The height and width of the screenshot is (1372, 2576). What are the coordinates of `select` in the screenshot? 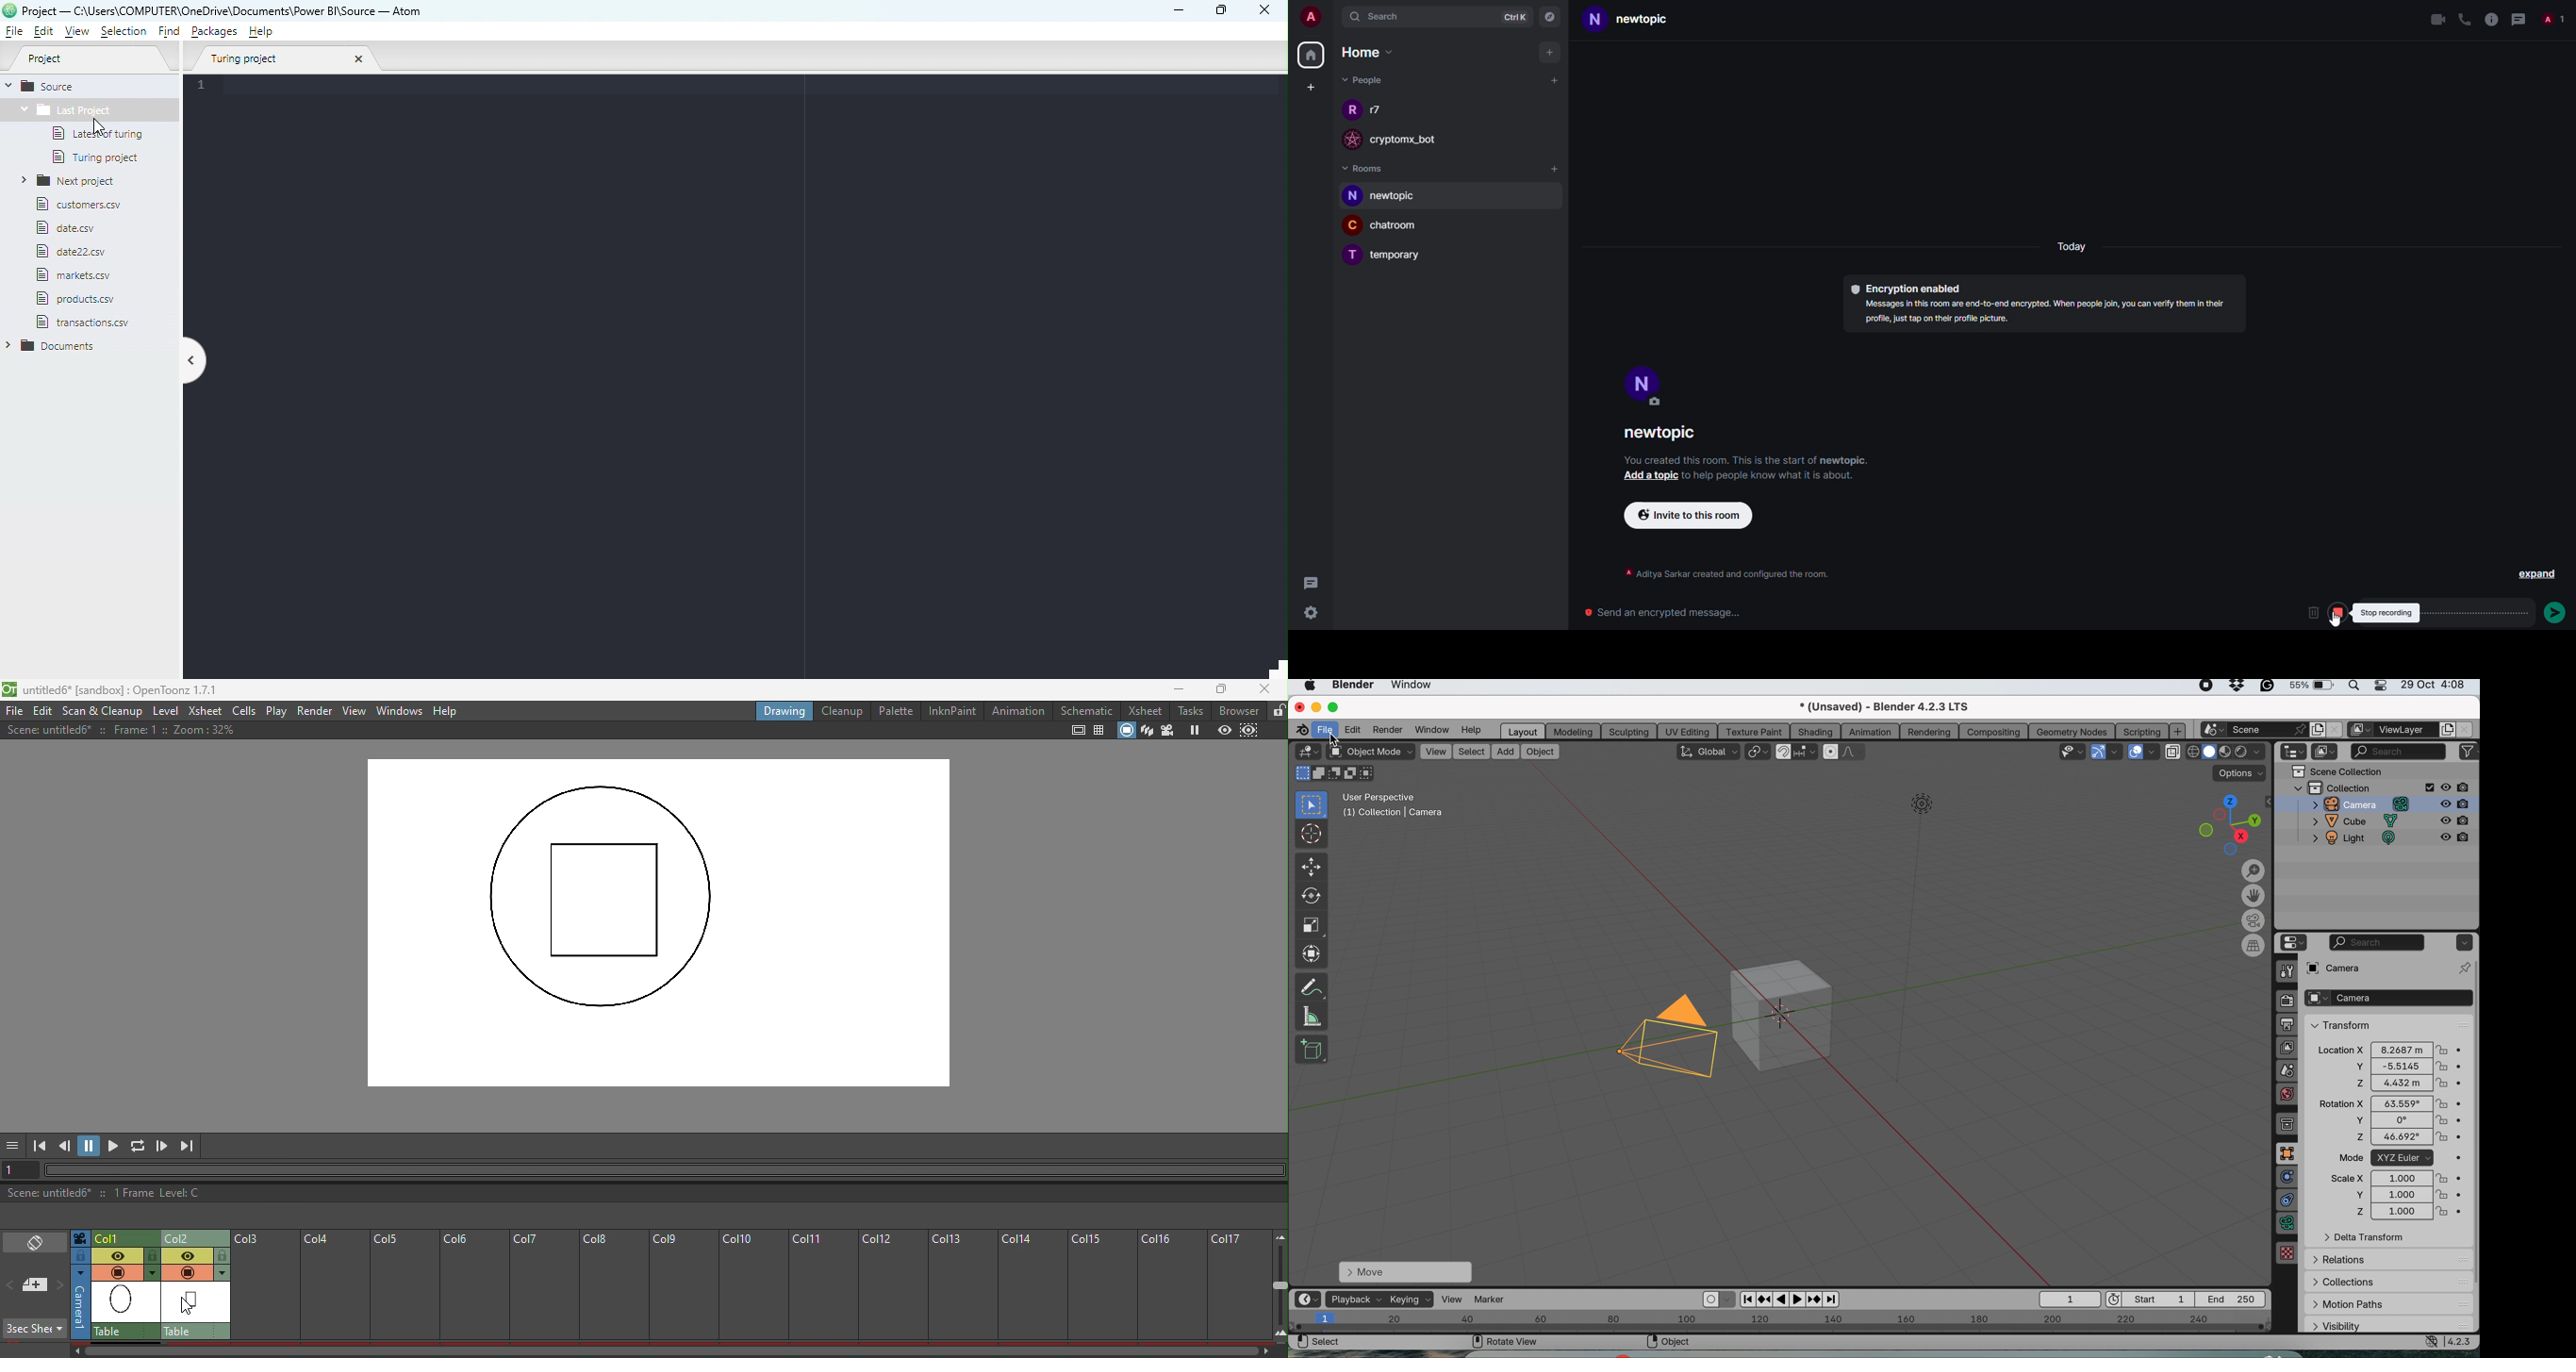 It's located at (1472, 752).